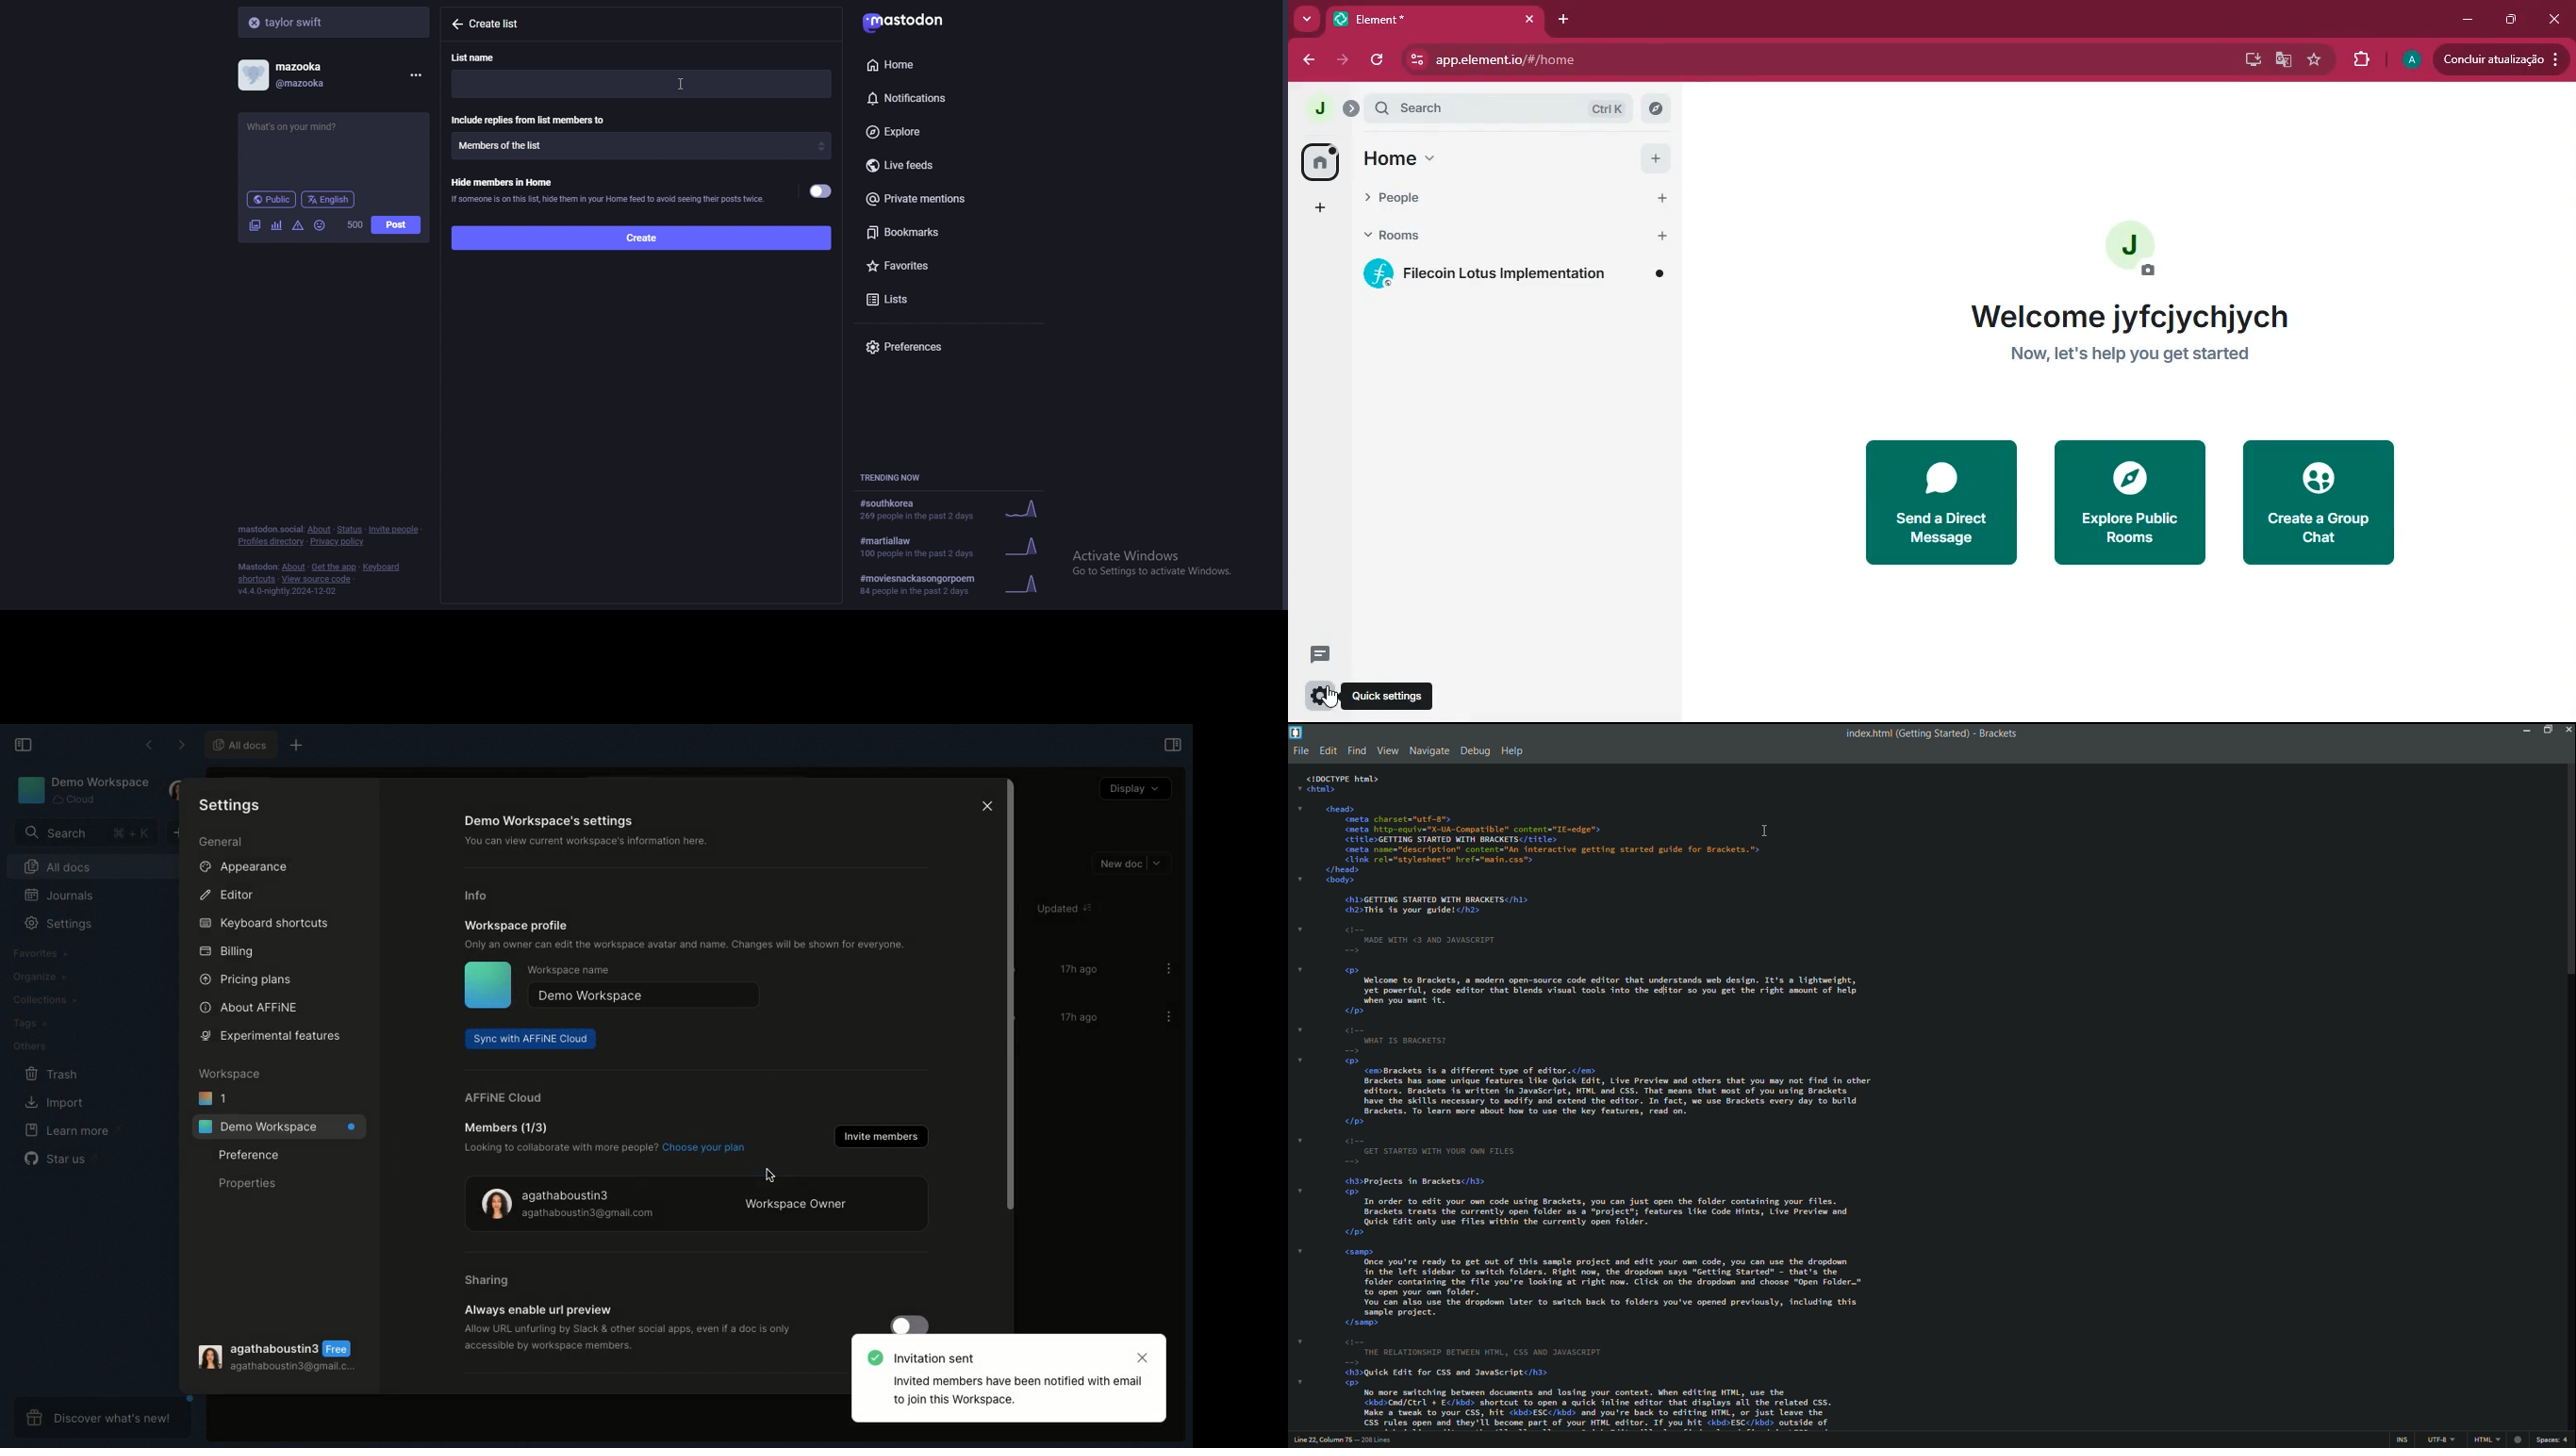  Describe the element at coordinates (2554, 19) in the screenshot. I see `close` at that location.